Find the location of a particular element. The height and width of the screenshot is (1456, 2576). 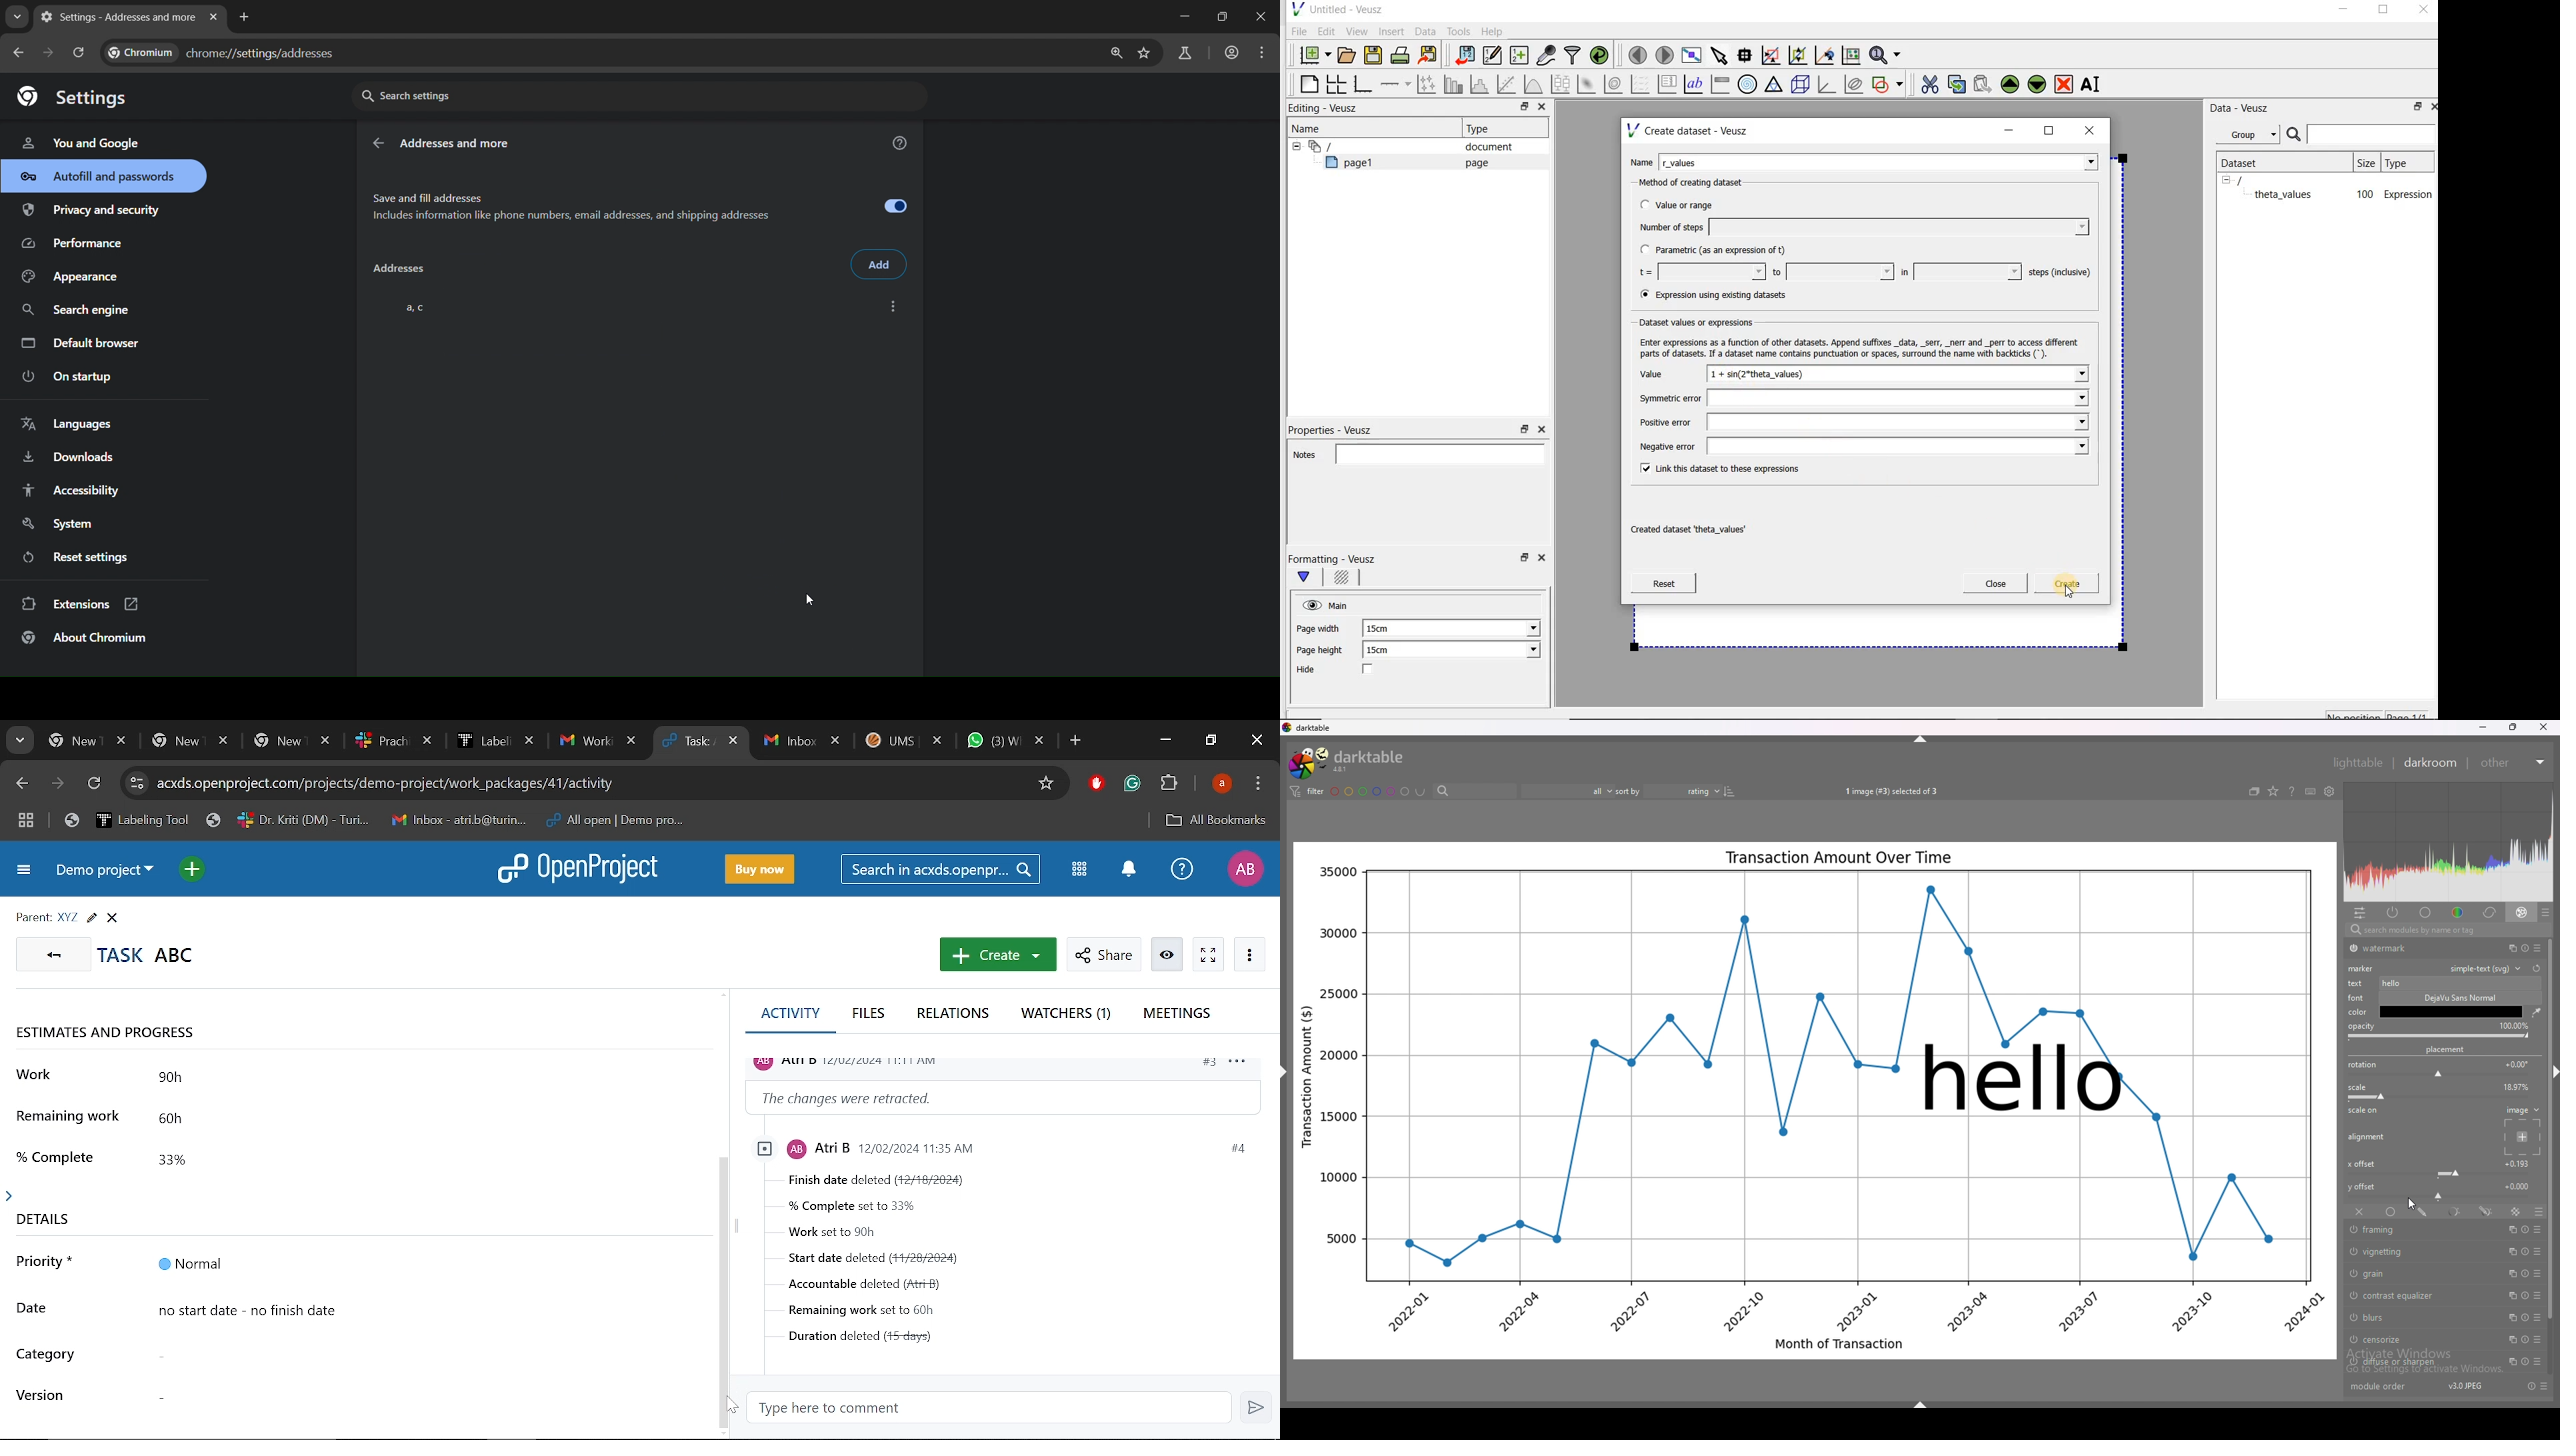

watermark type is located at coordinates (2489, 969).